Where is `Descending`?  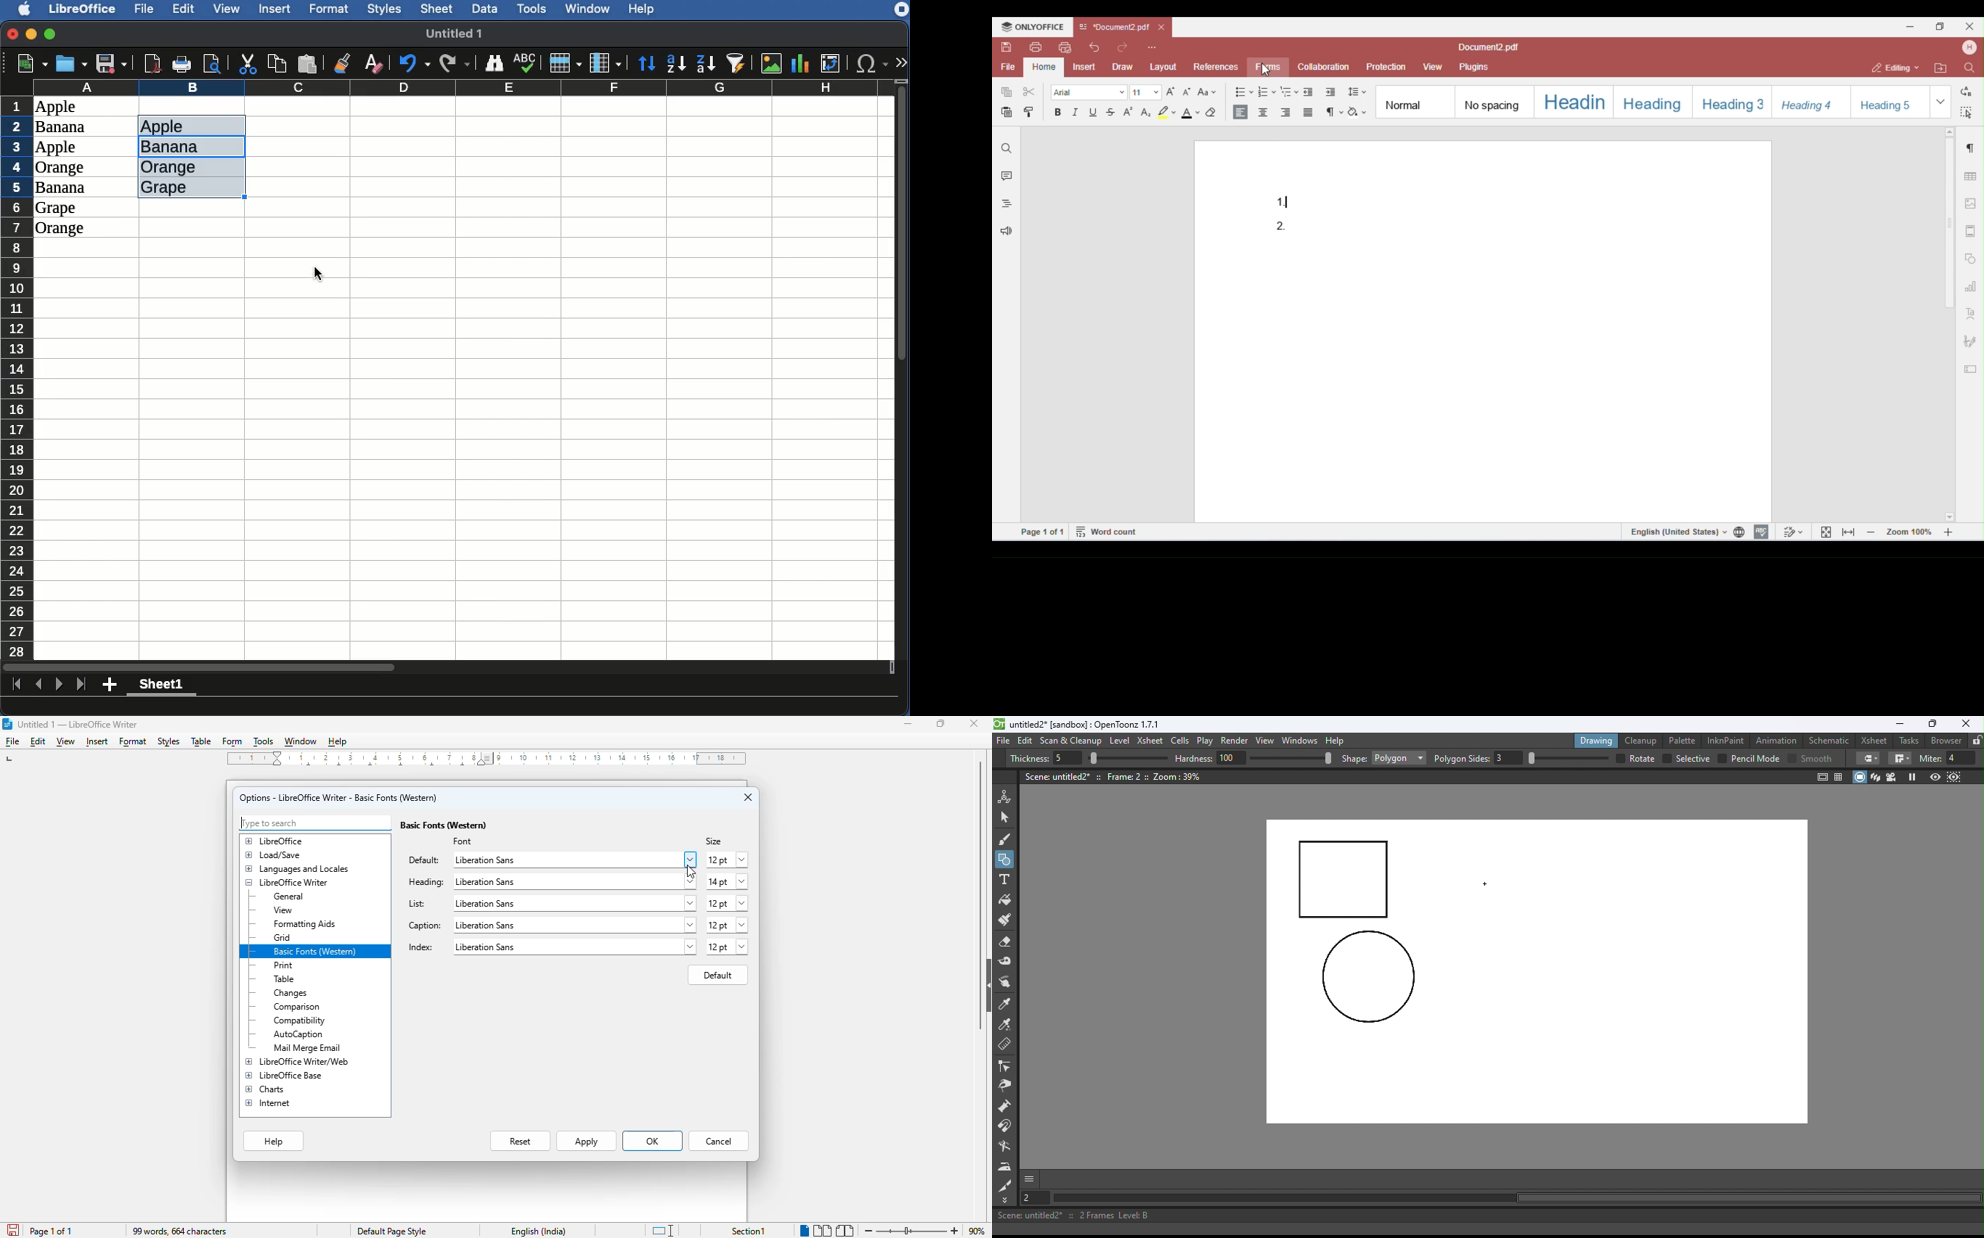
Descending is located at coordinates (706, 63).